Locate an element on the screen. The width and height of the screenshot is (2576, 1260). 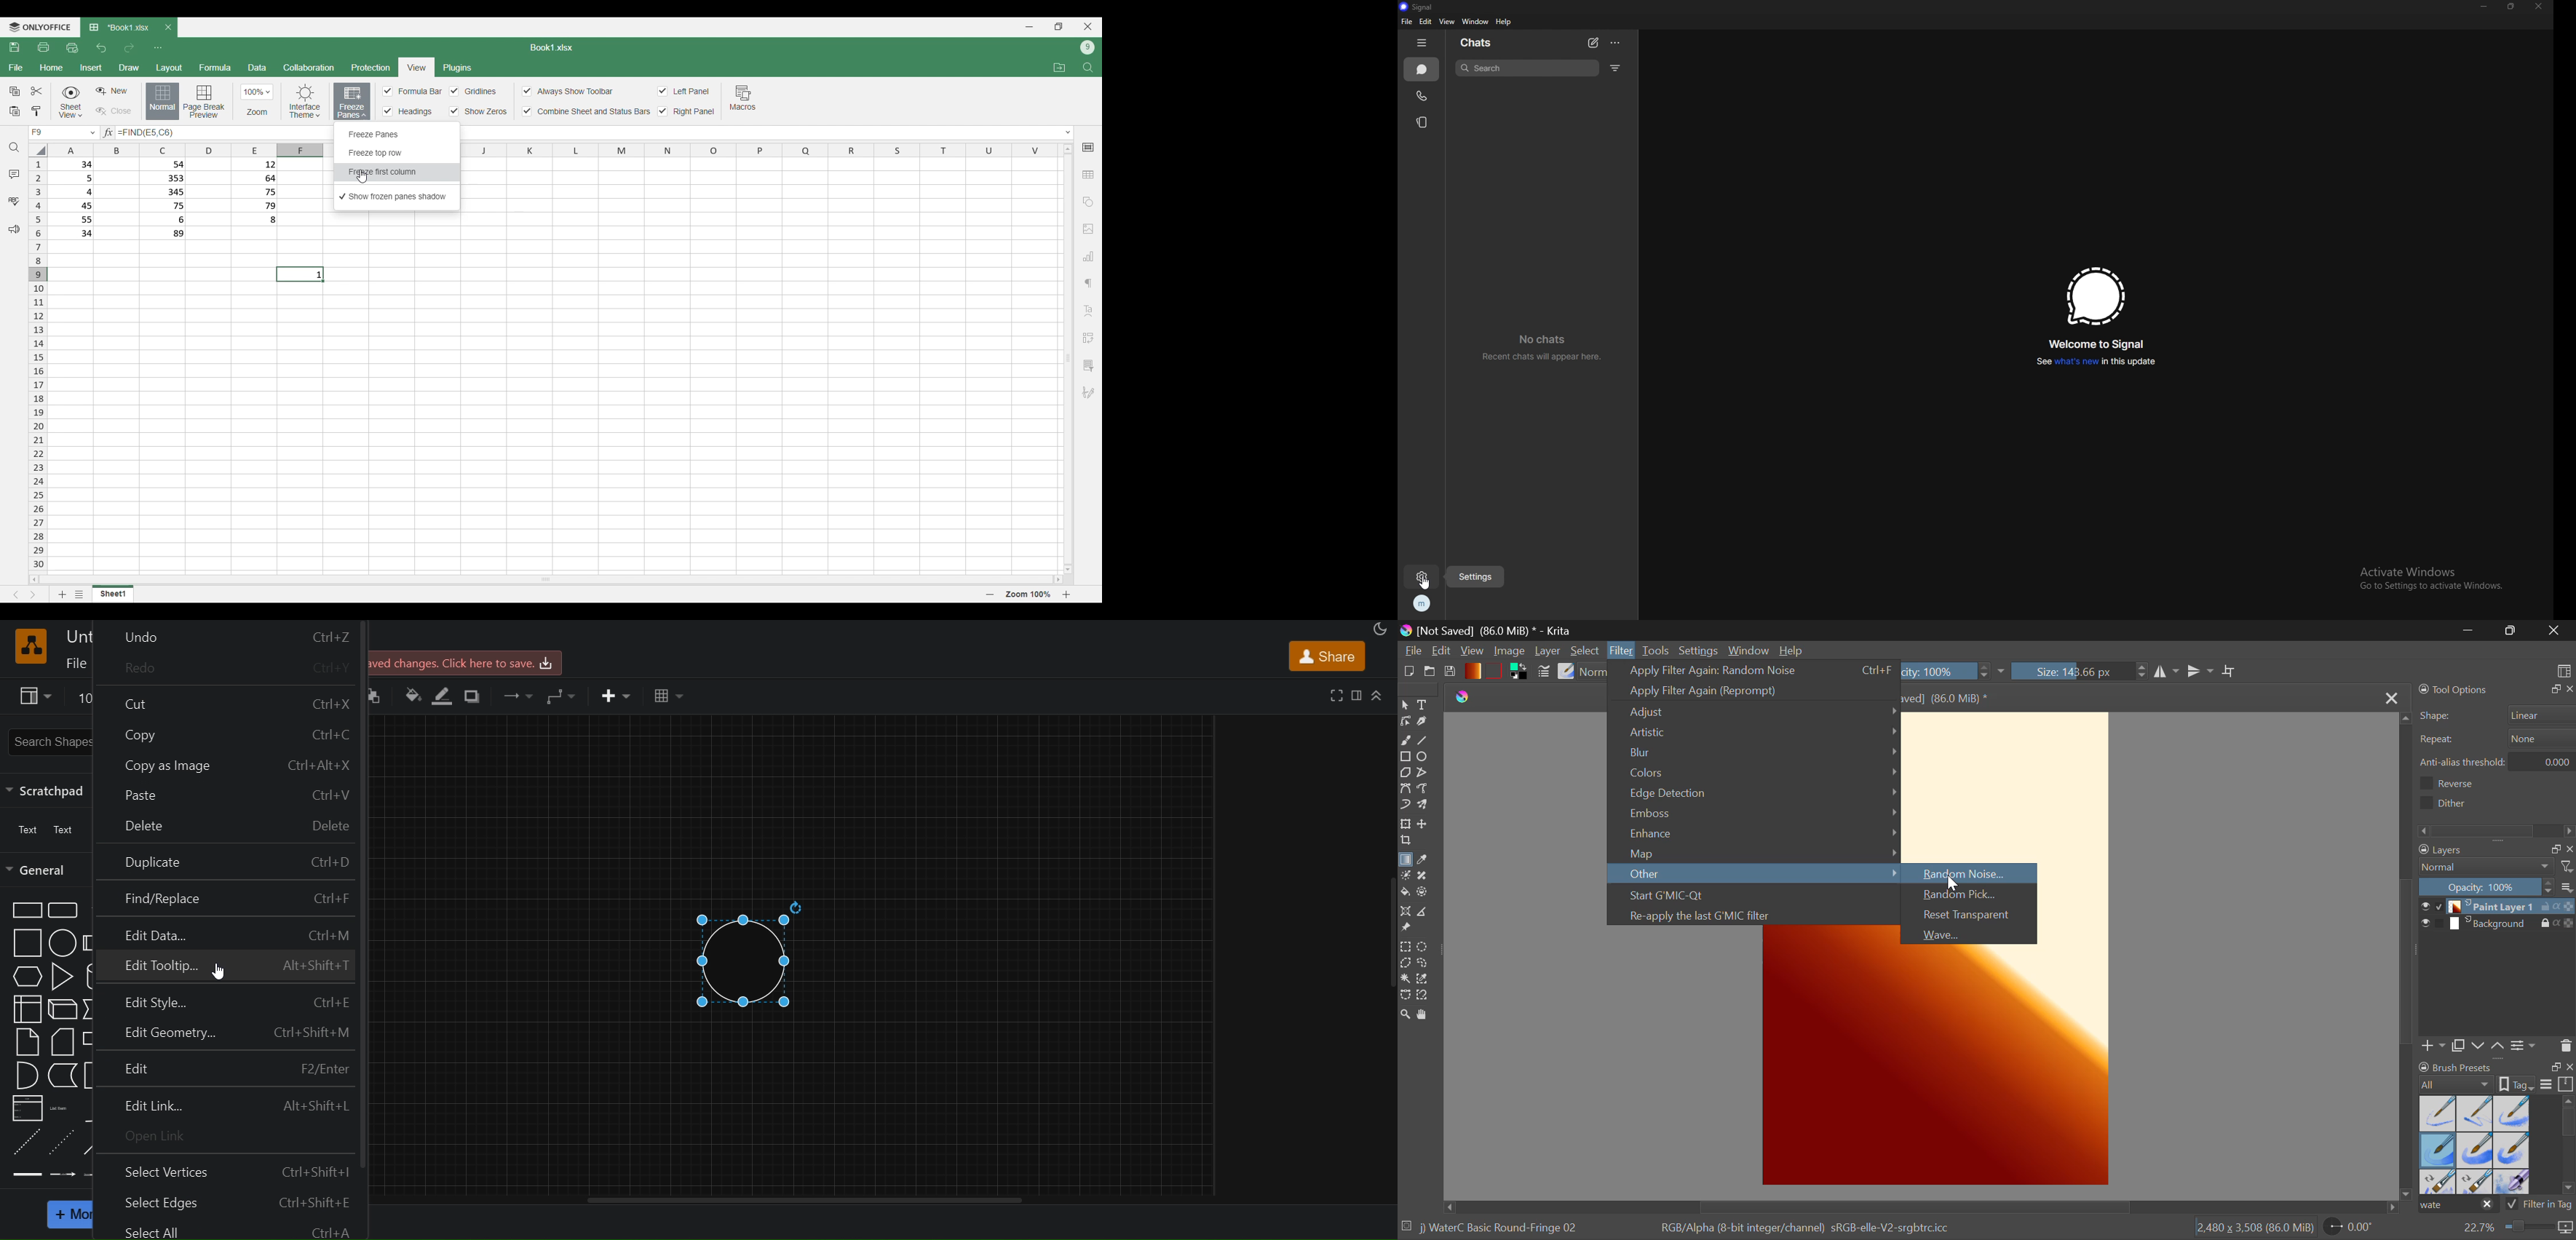
filter is located at coordinates (1617, 69).